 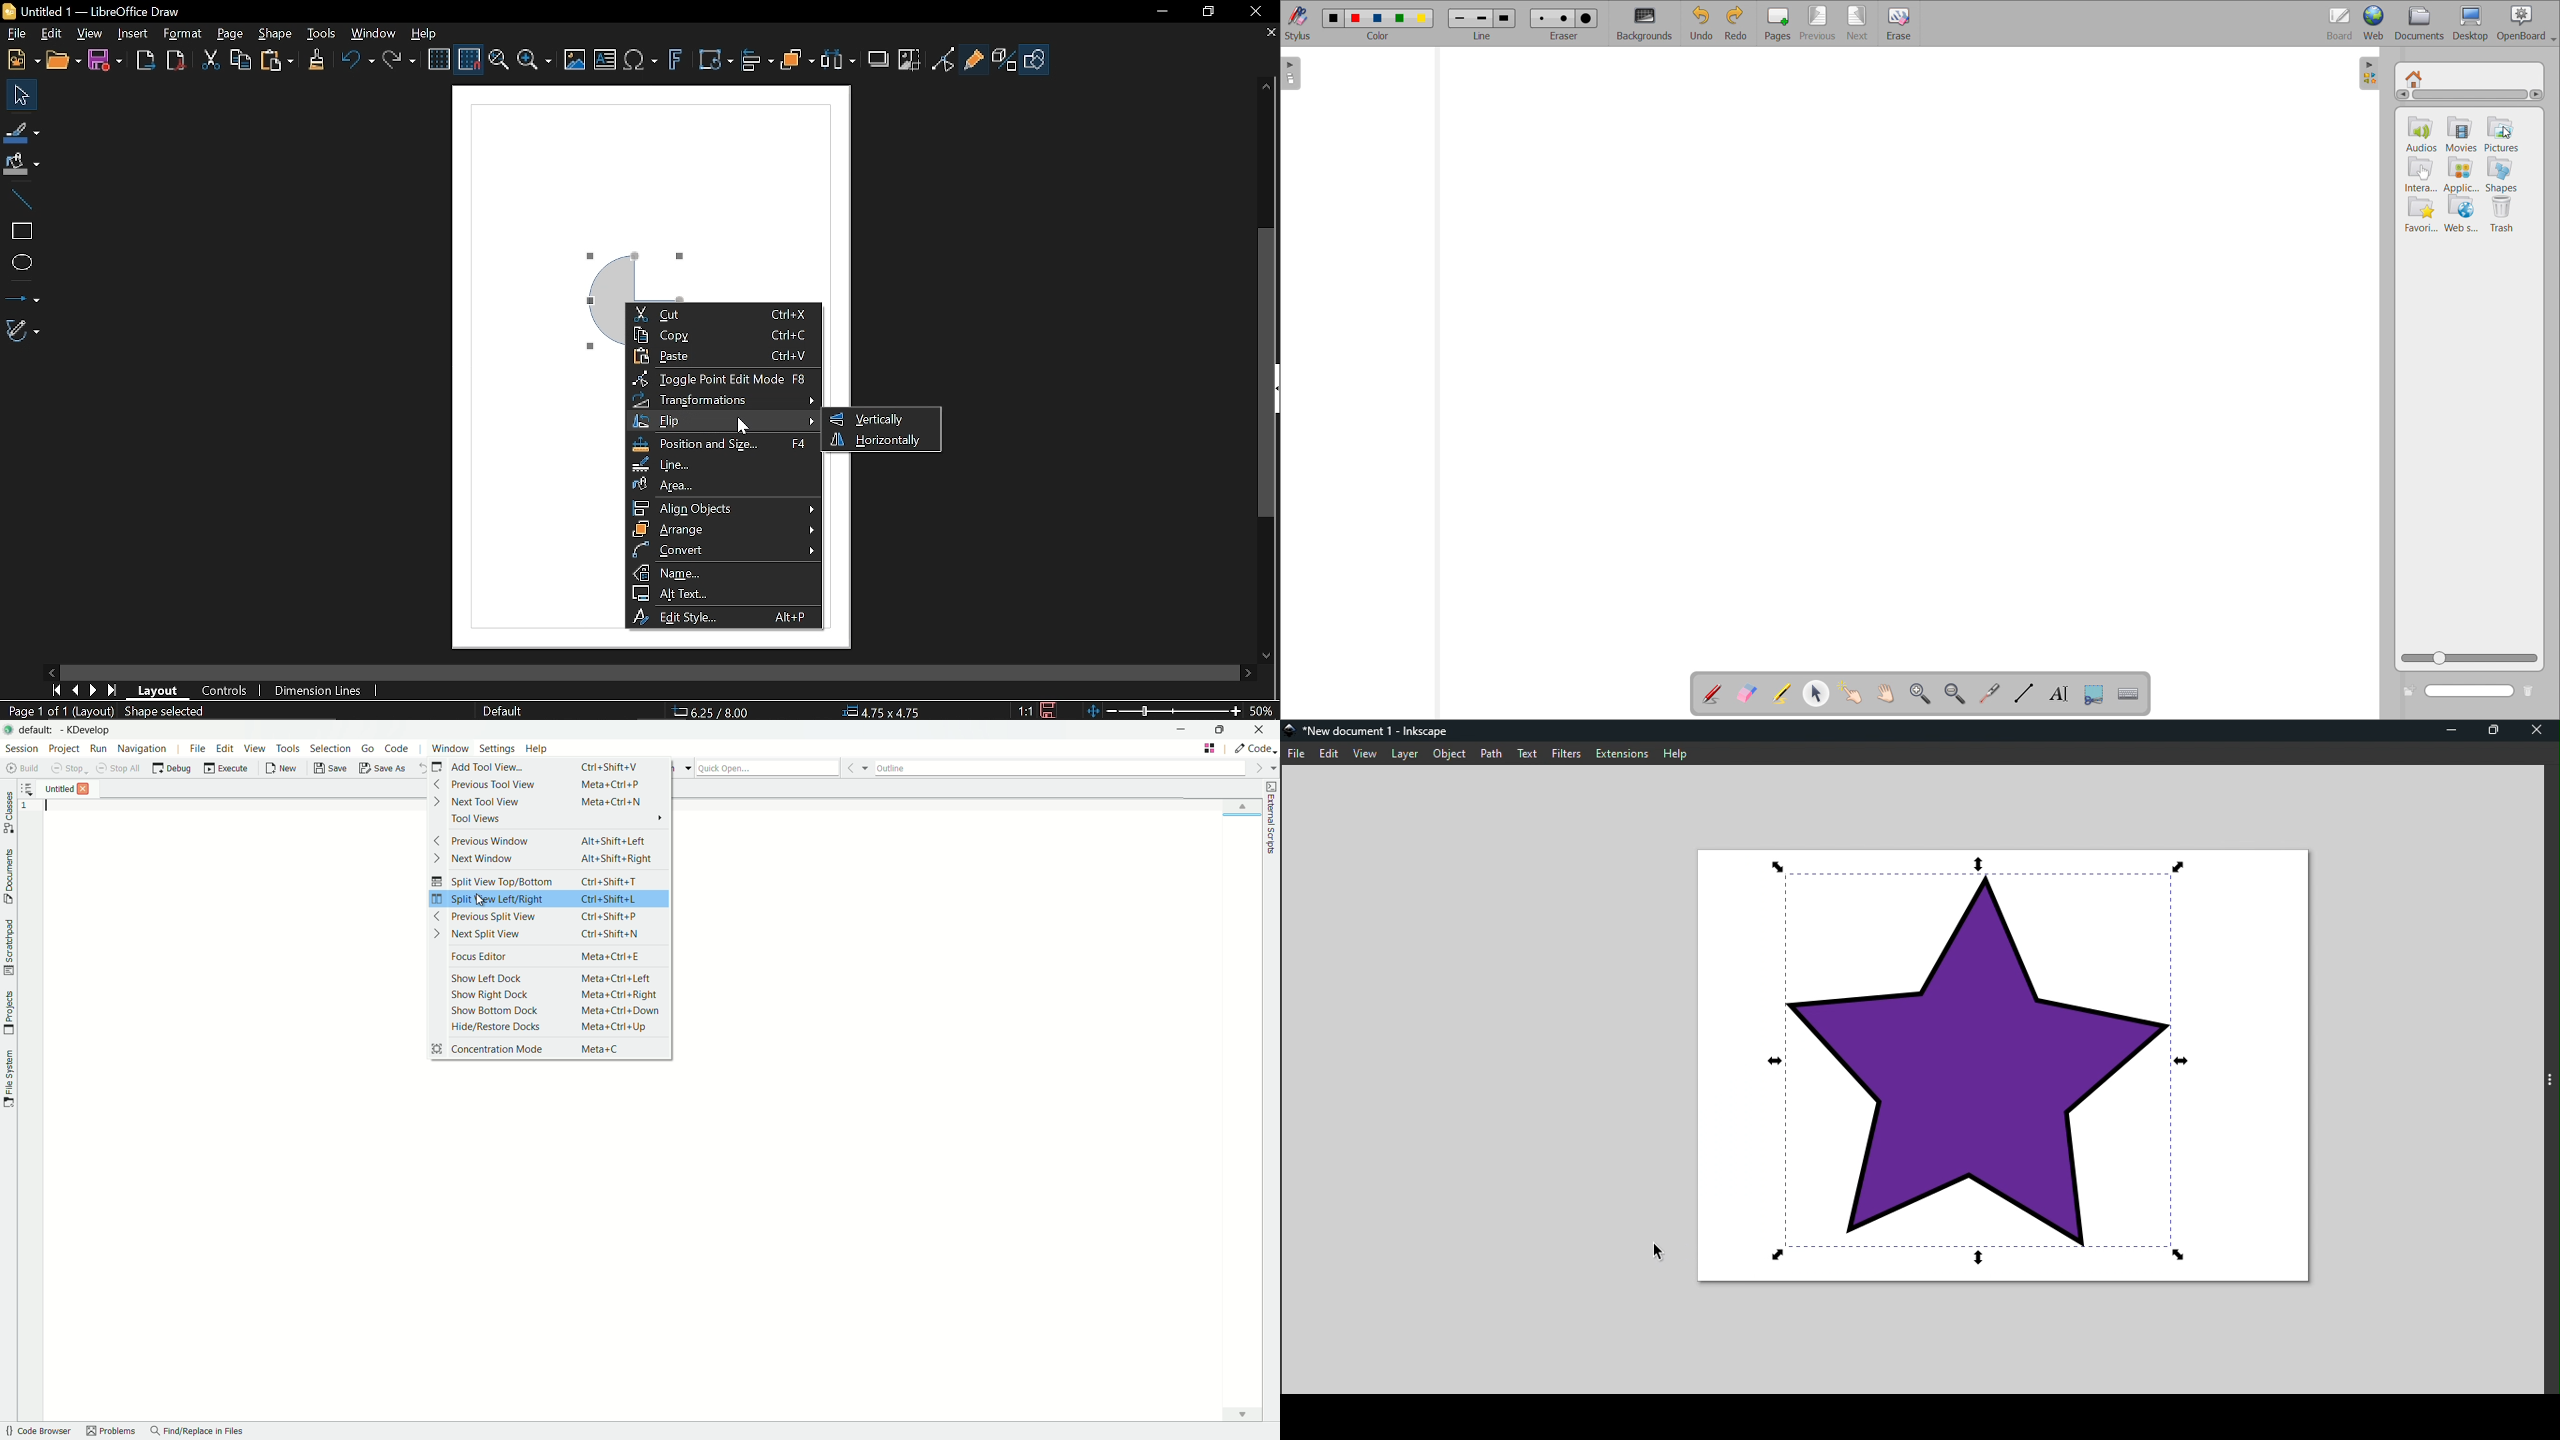 What do you see at coordinates (2551, 1074) in the screenshot?
I see `Toggle command panel` at bounding box center [2551, 1074].